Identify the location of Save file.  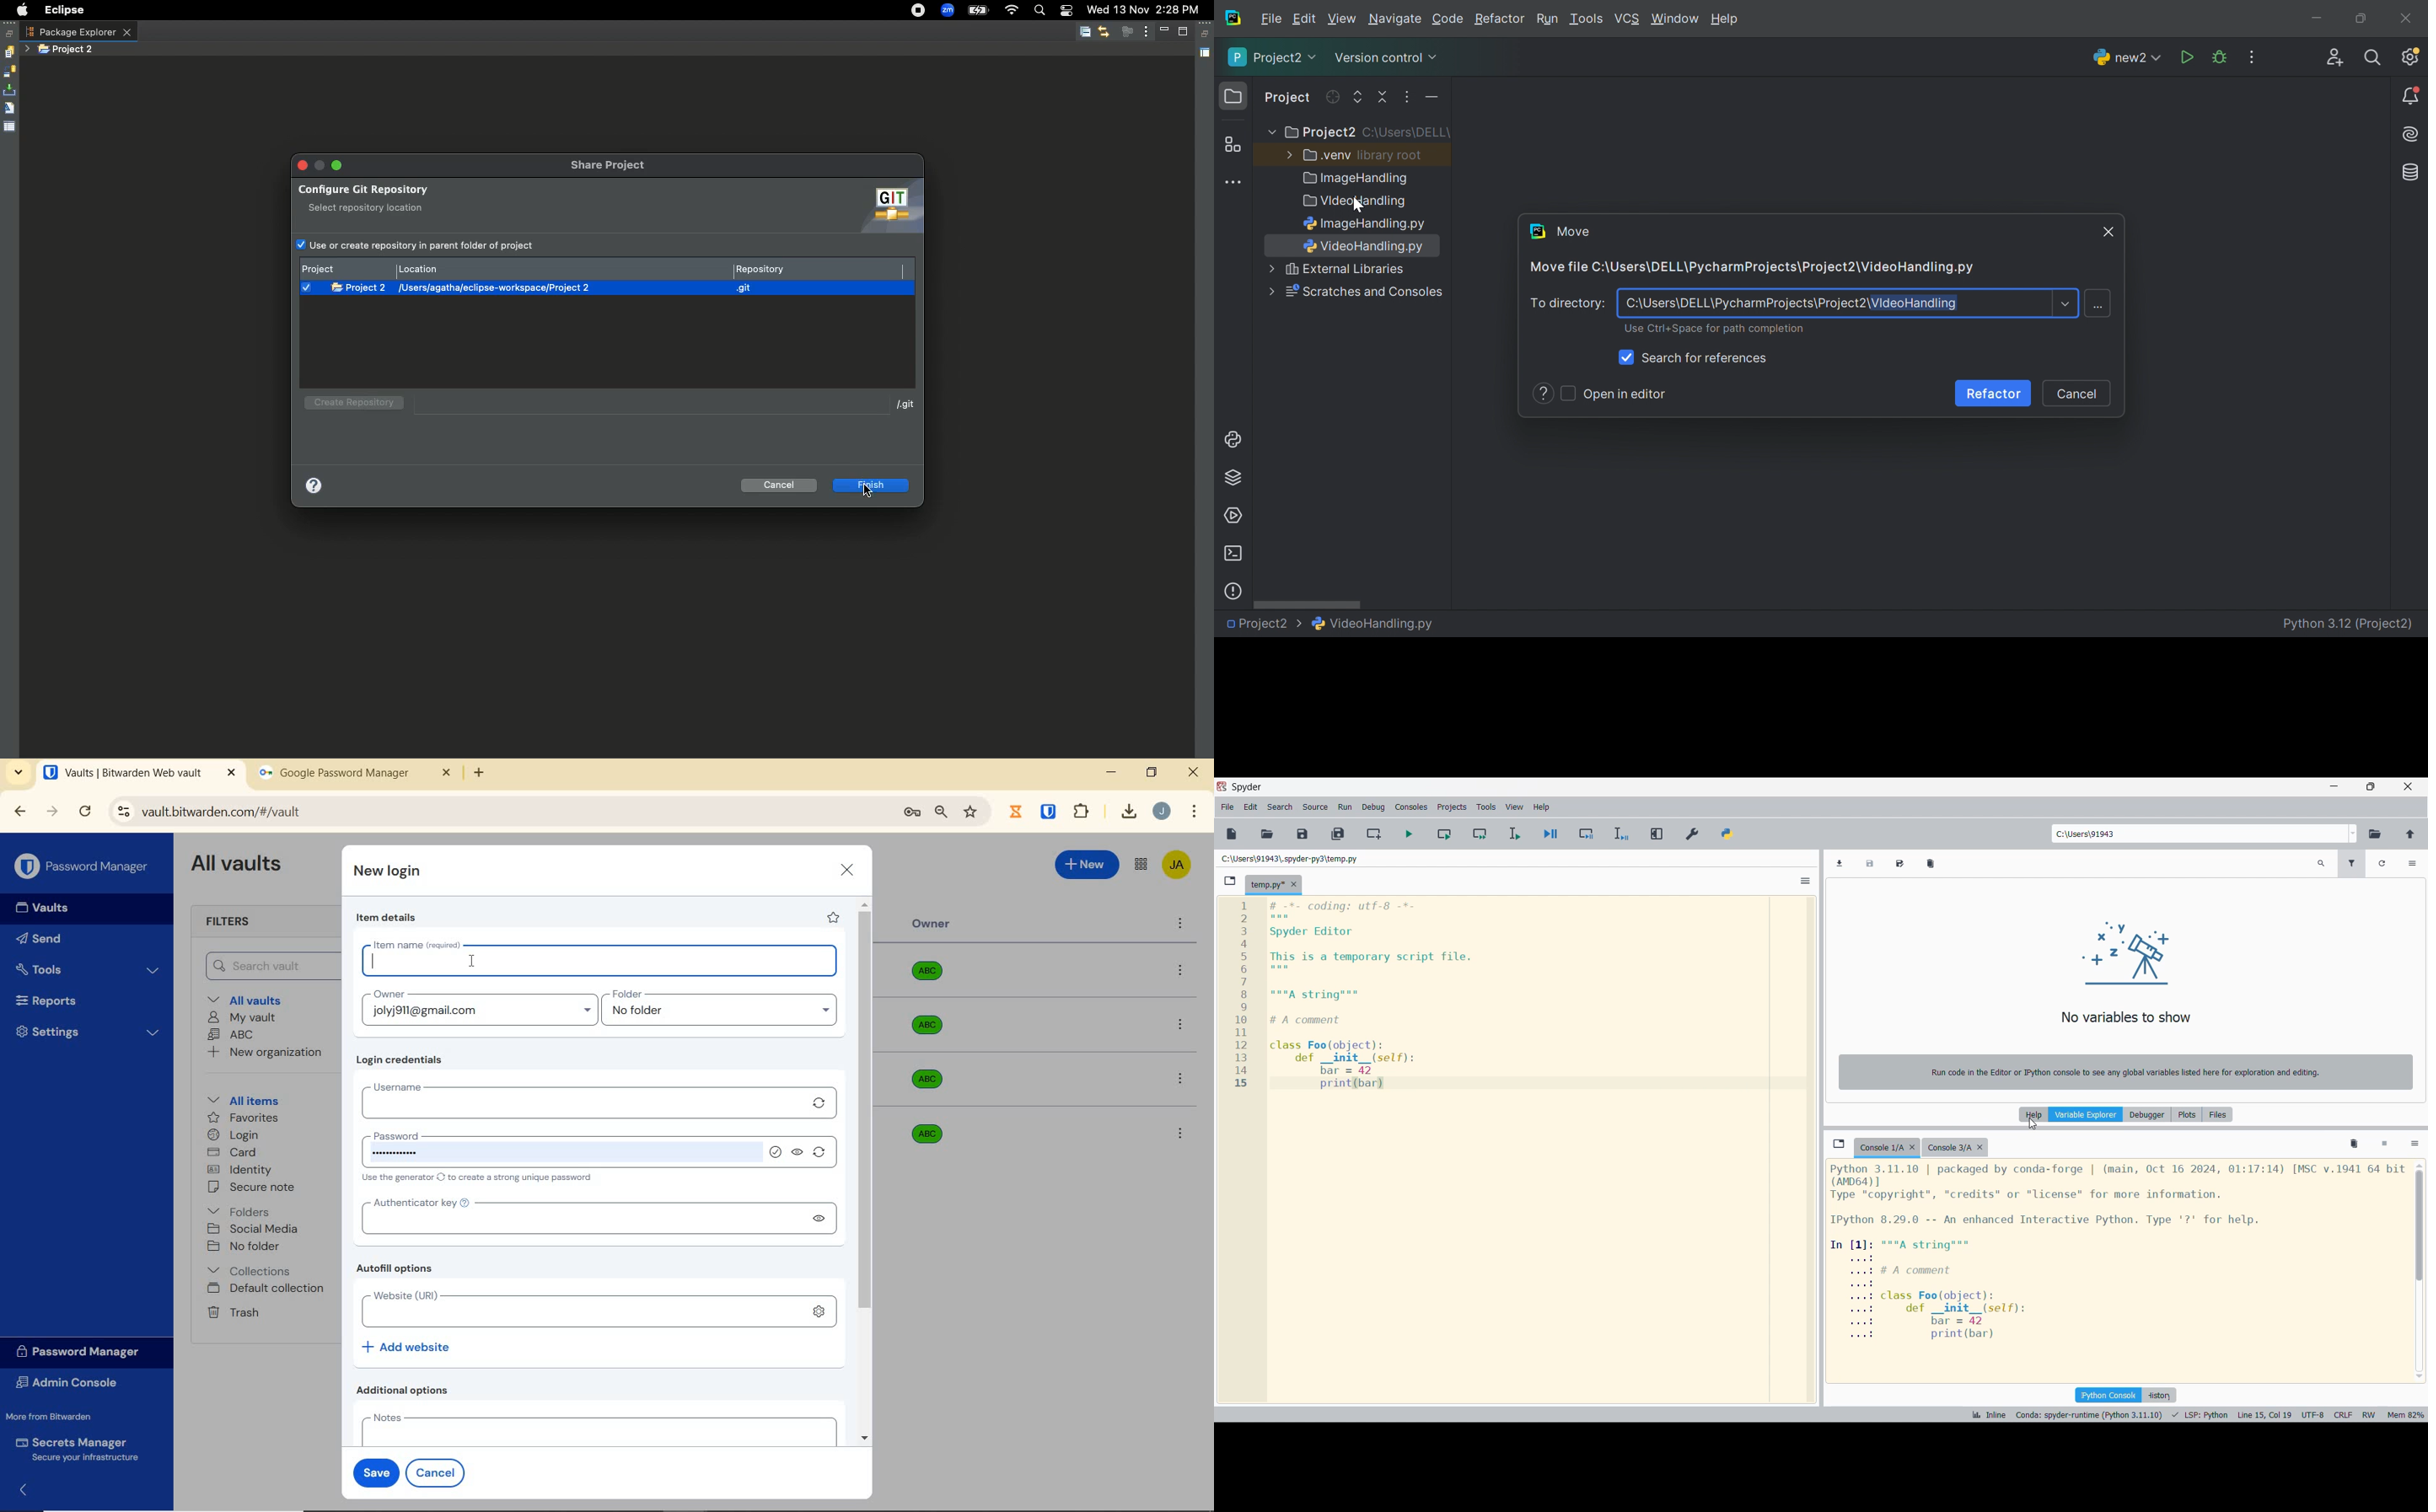
(1302, 834).